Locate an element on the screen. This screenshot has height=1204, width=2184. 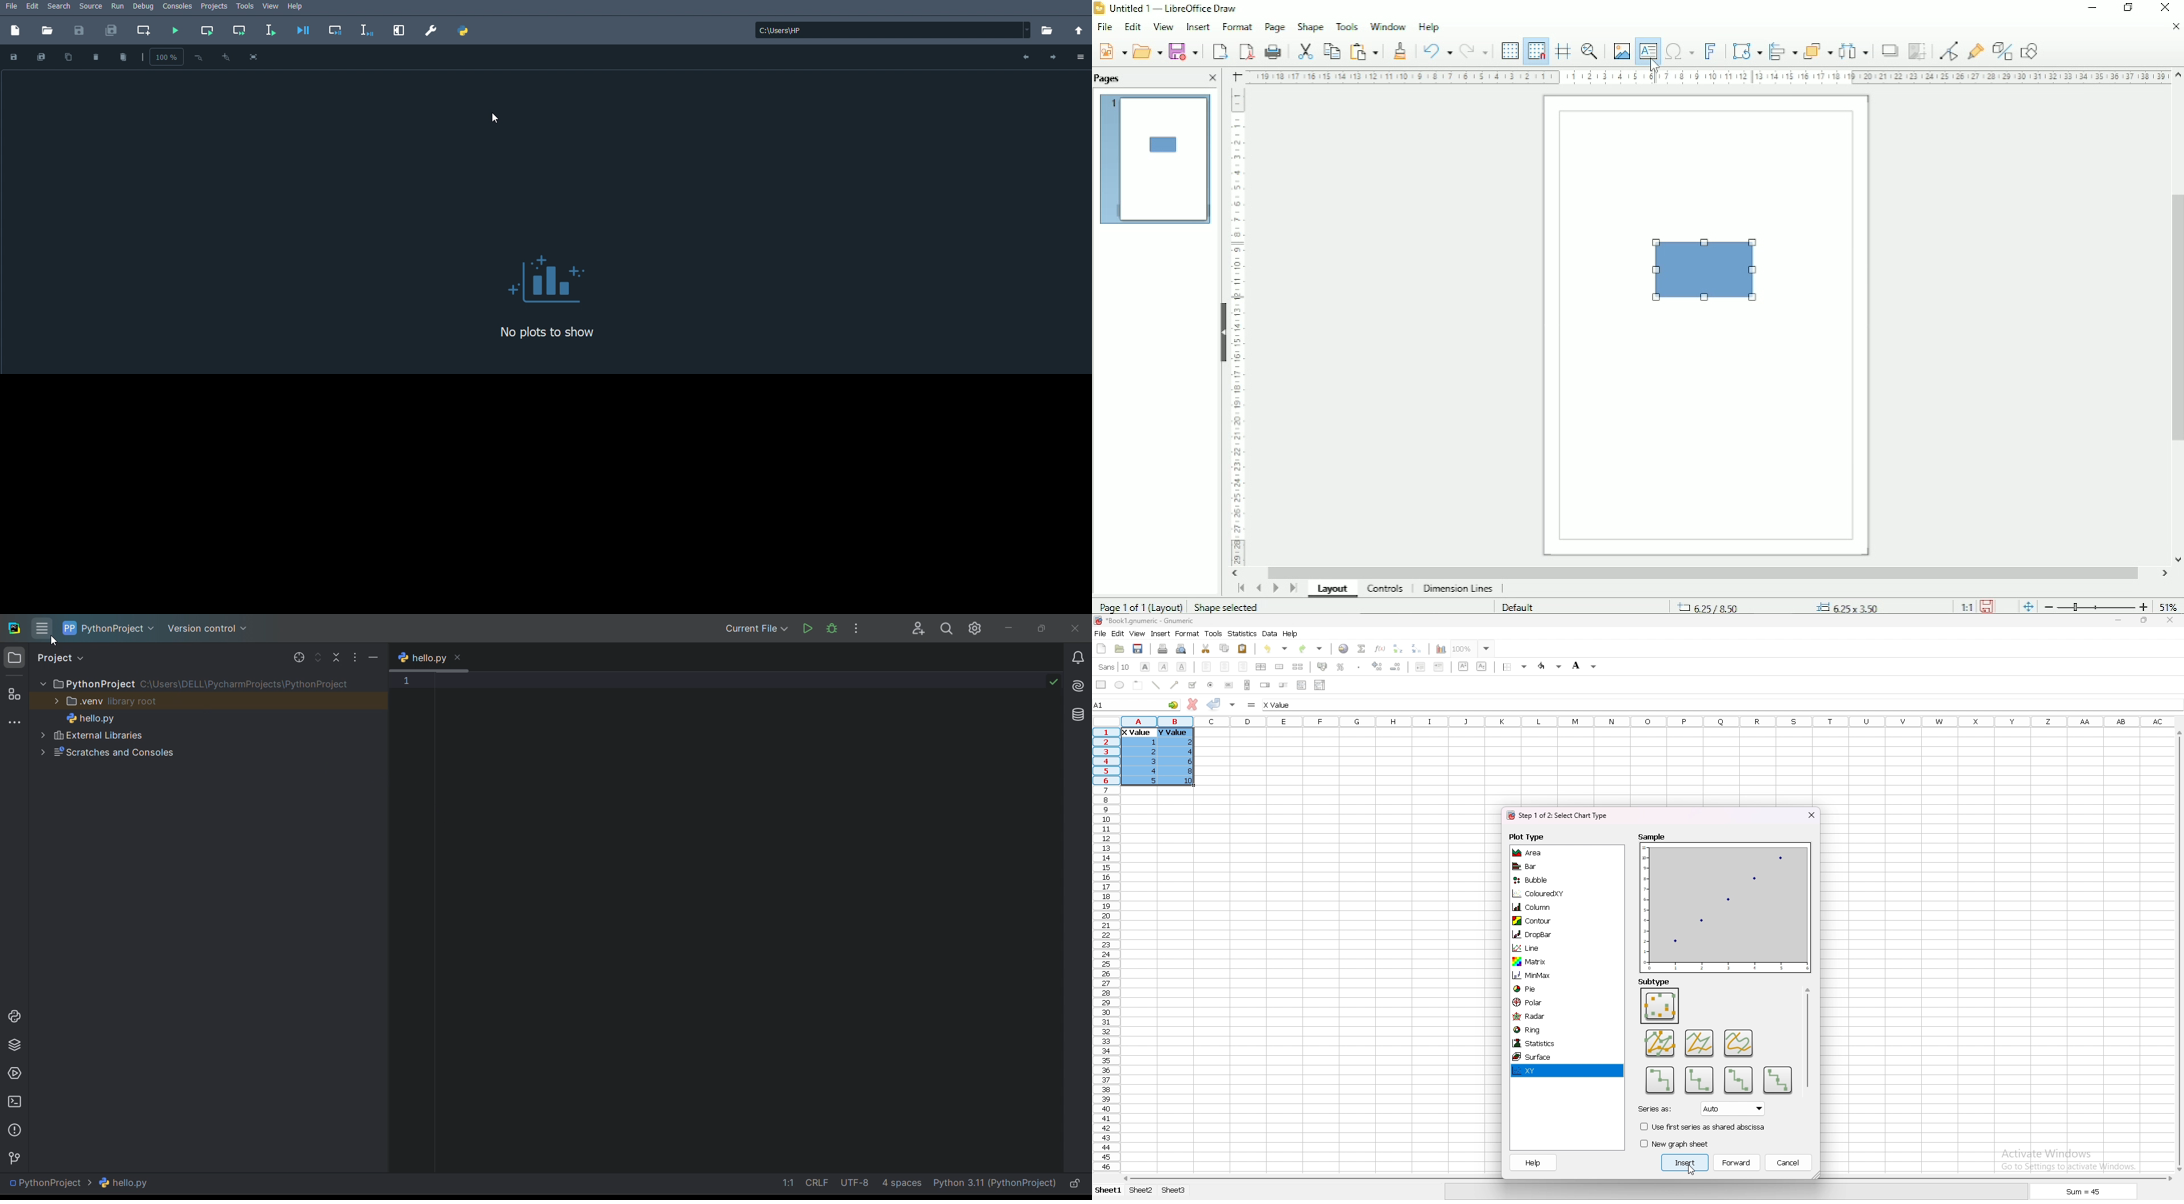
Preferences is located at coordinates (430, 30).